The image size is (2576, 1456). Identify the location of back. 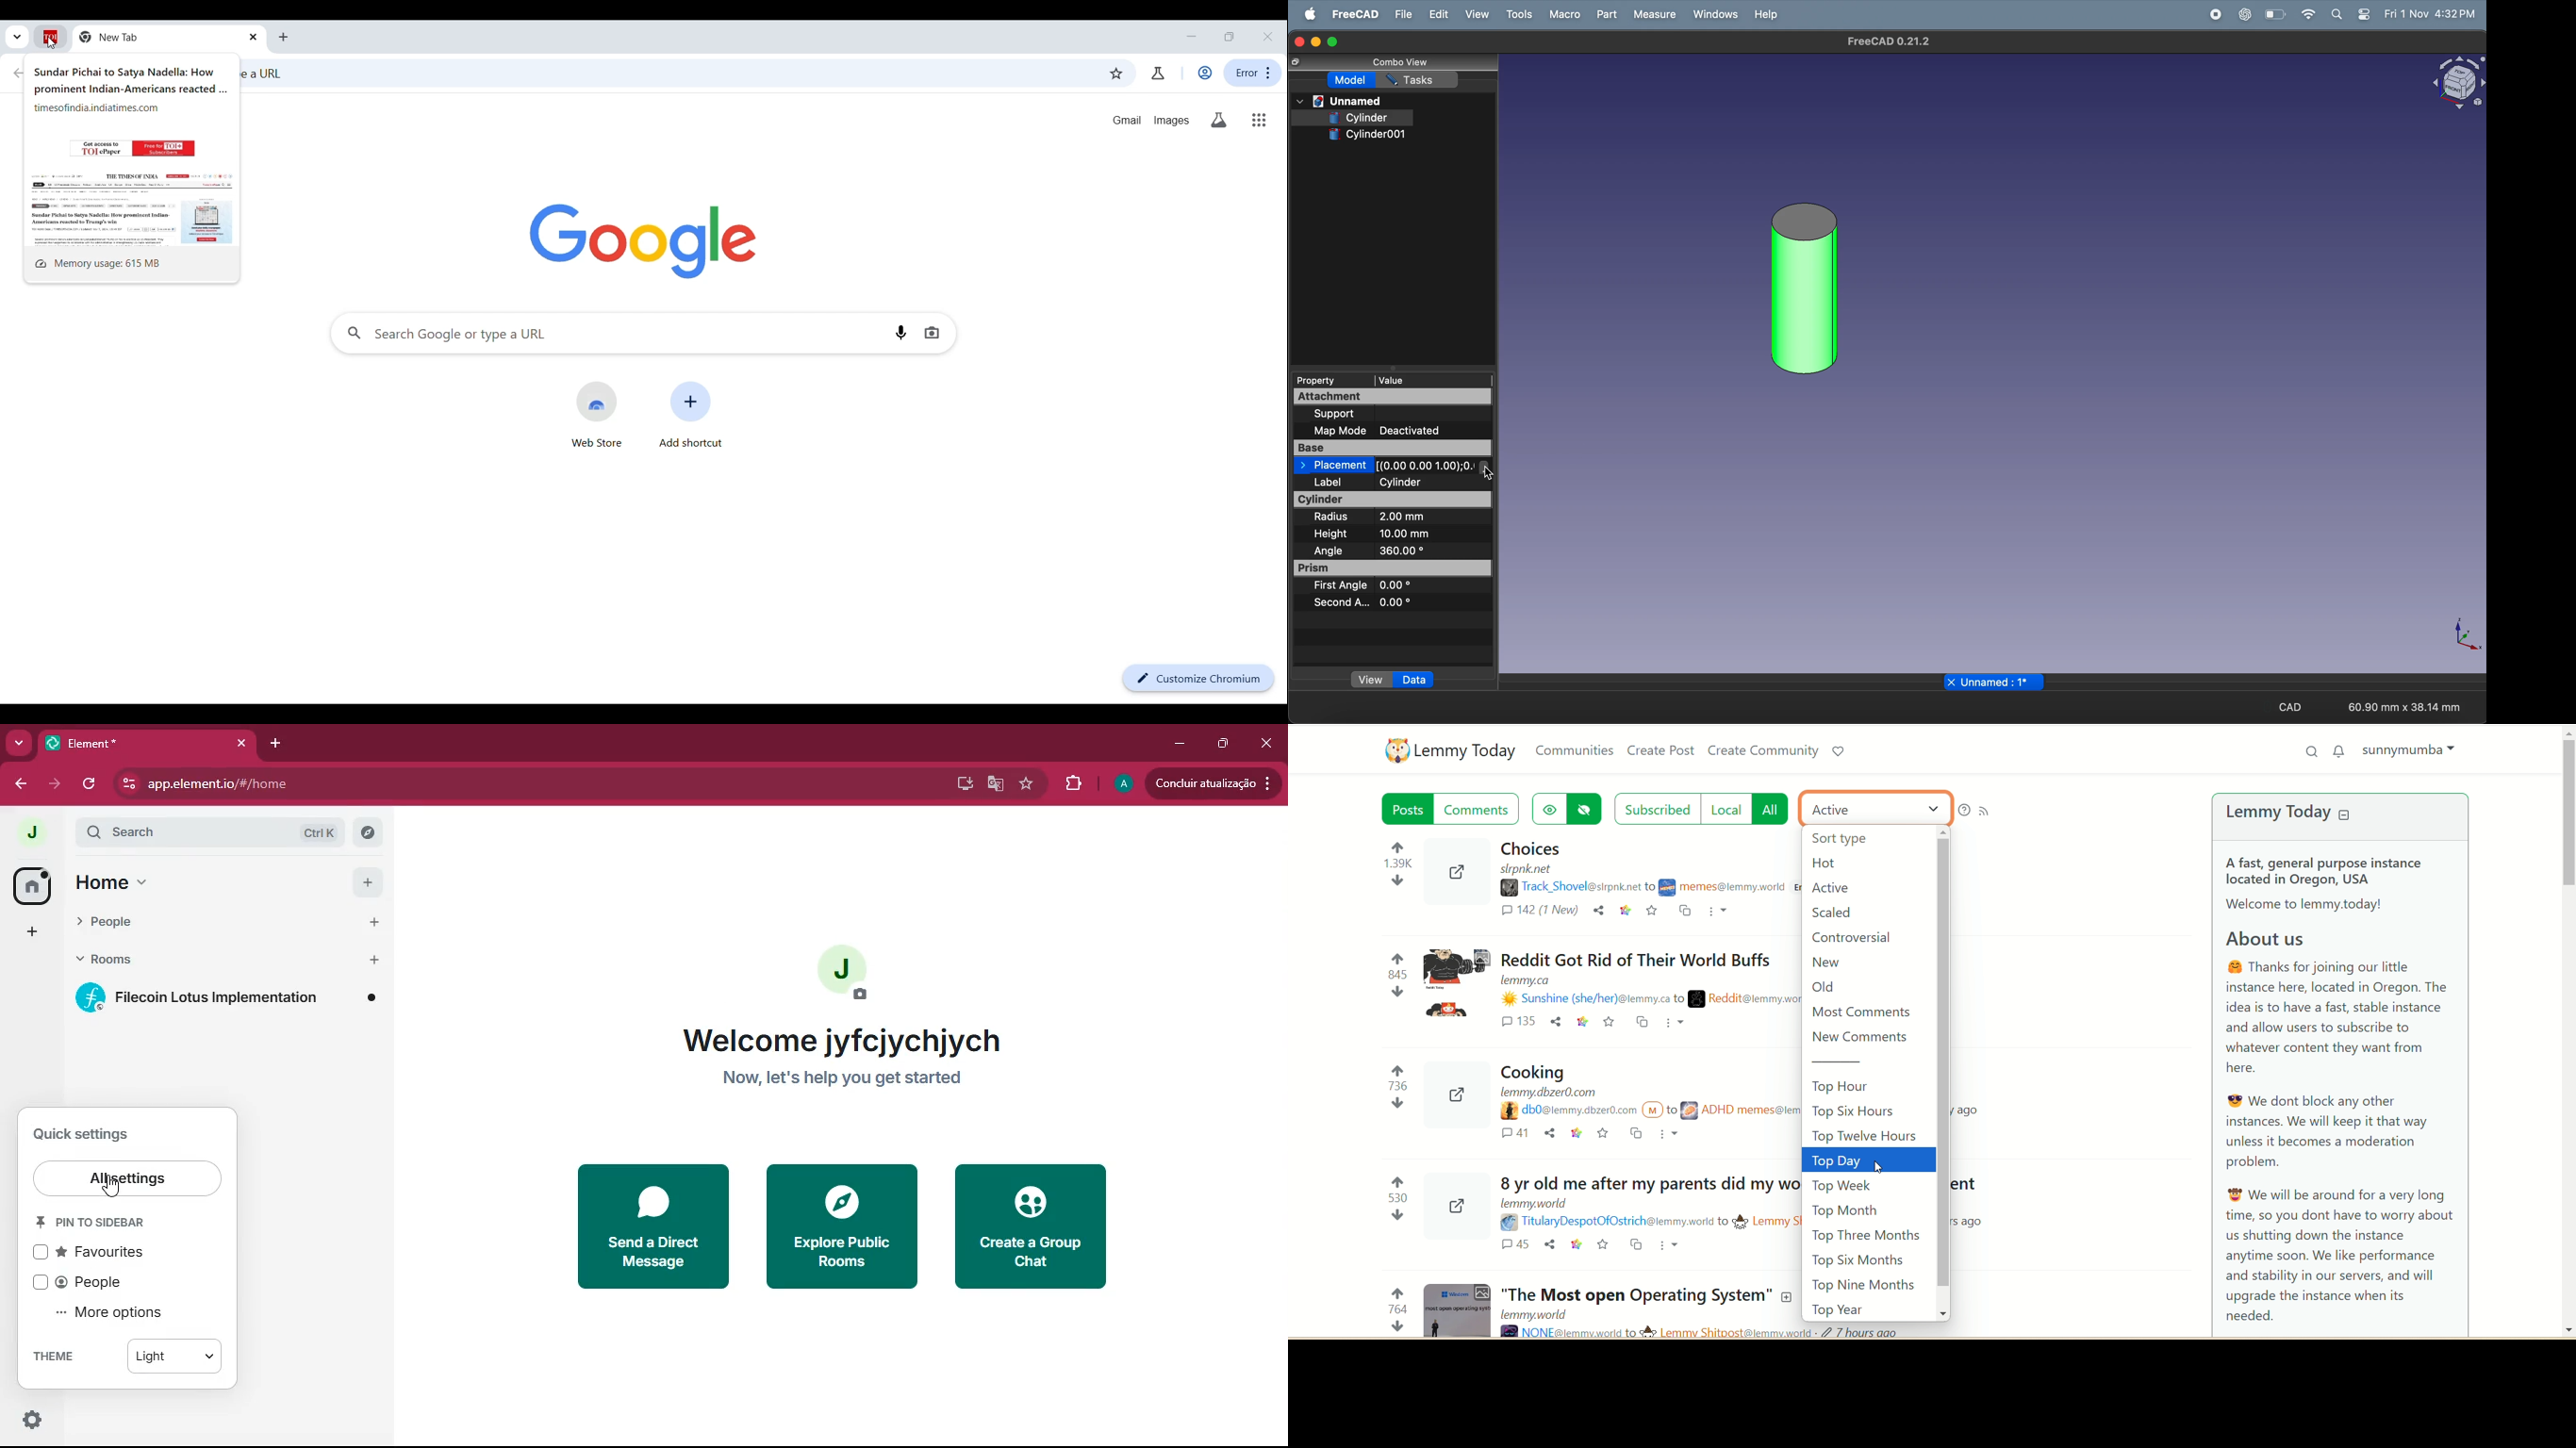
(18, 784).